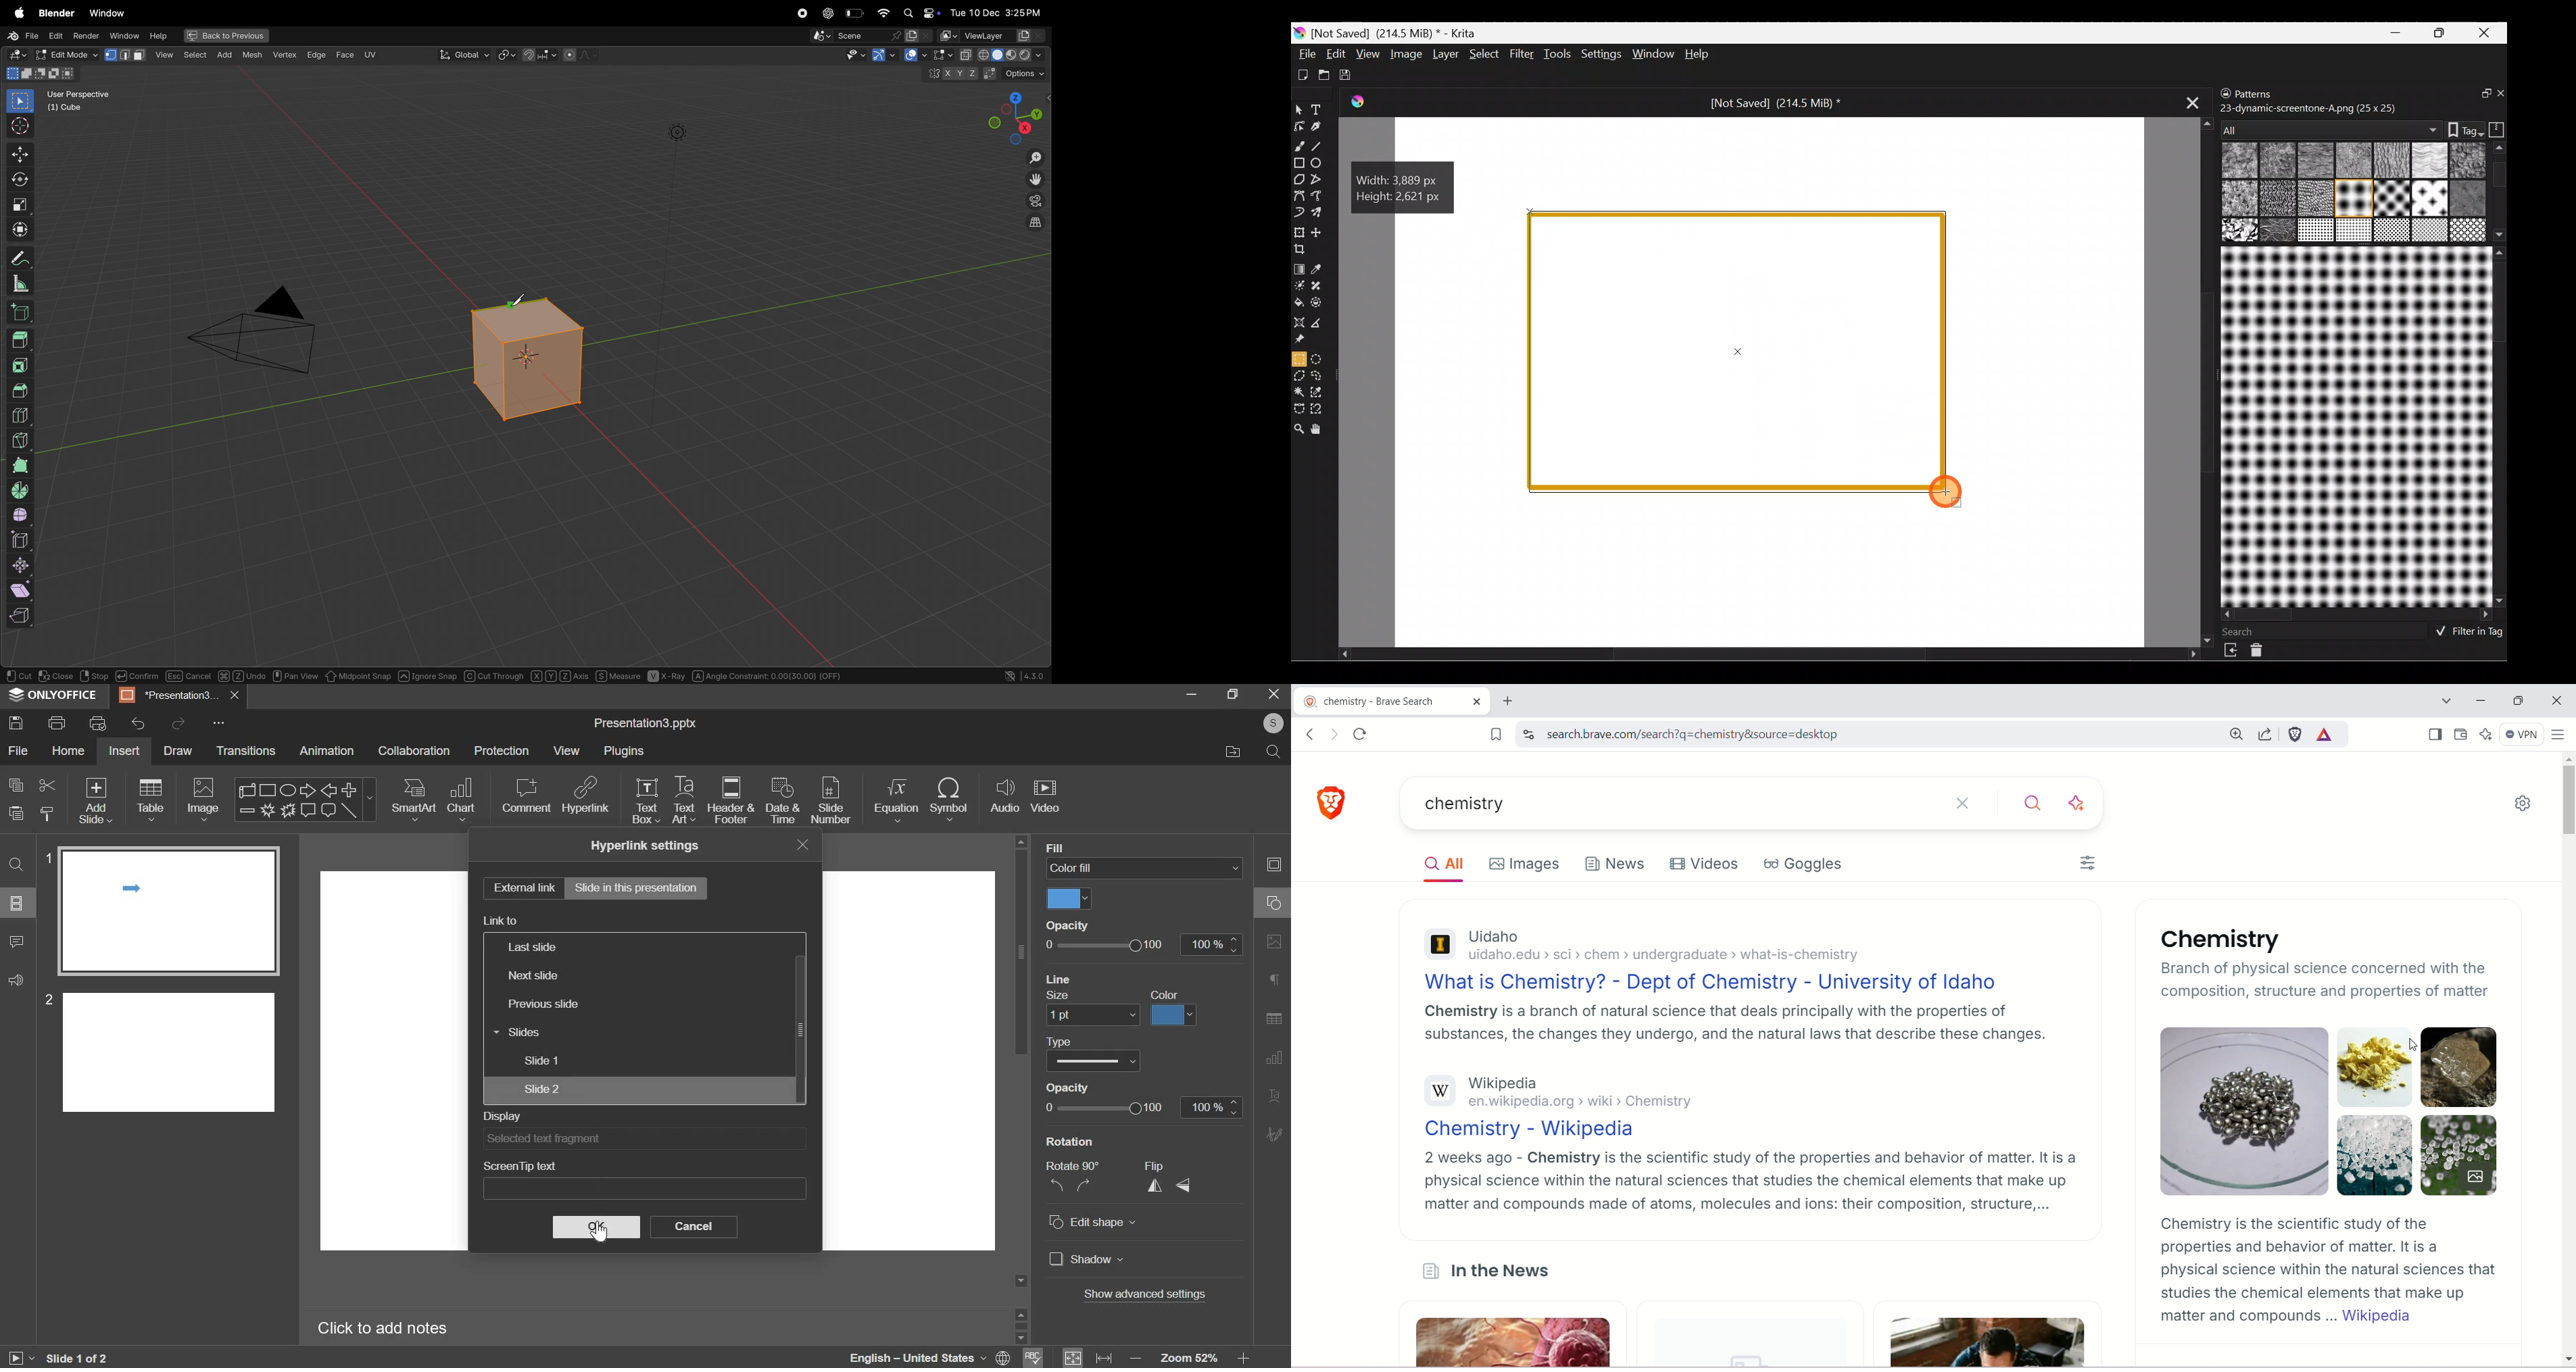 Image resolution: width=2576 pixels, height=1372 pixels. Describe the element at coordinates (1322, 73) in the screenshot. I see `Open existing document` at that location.